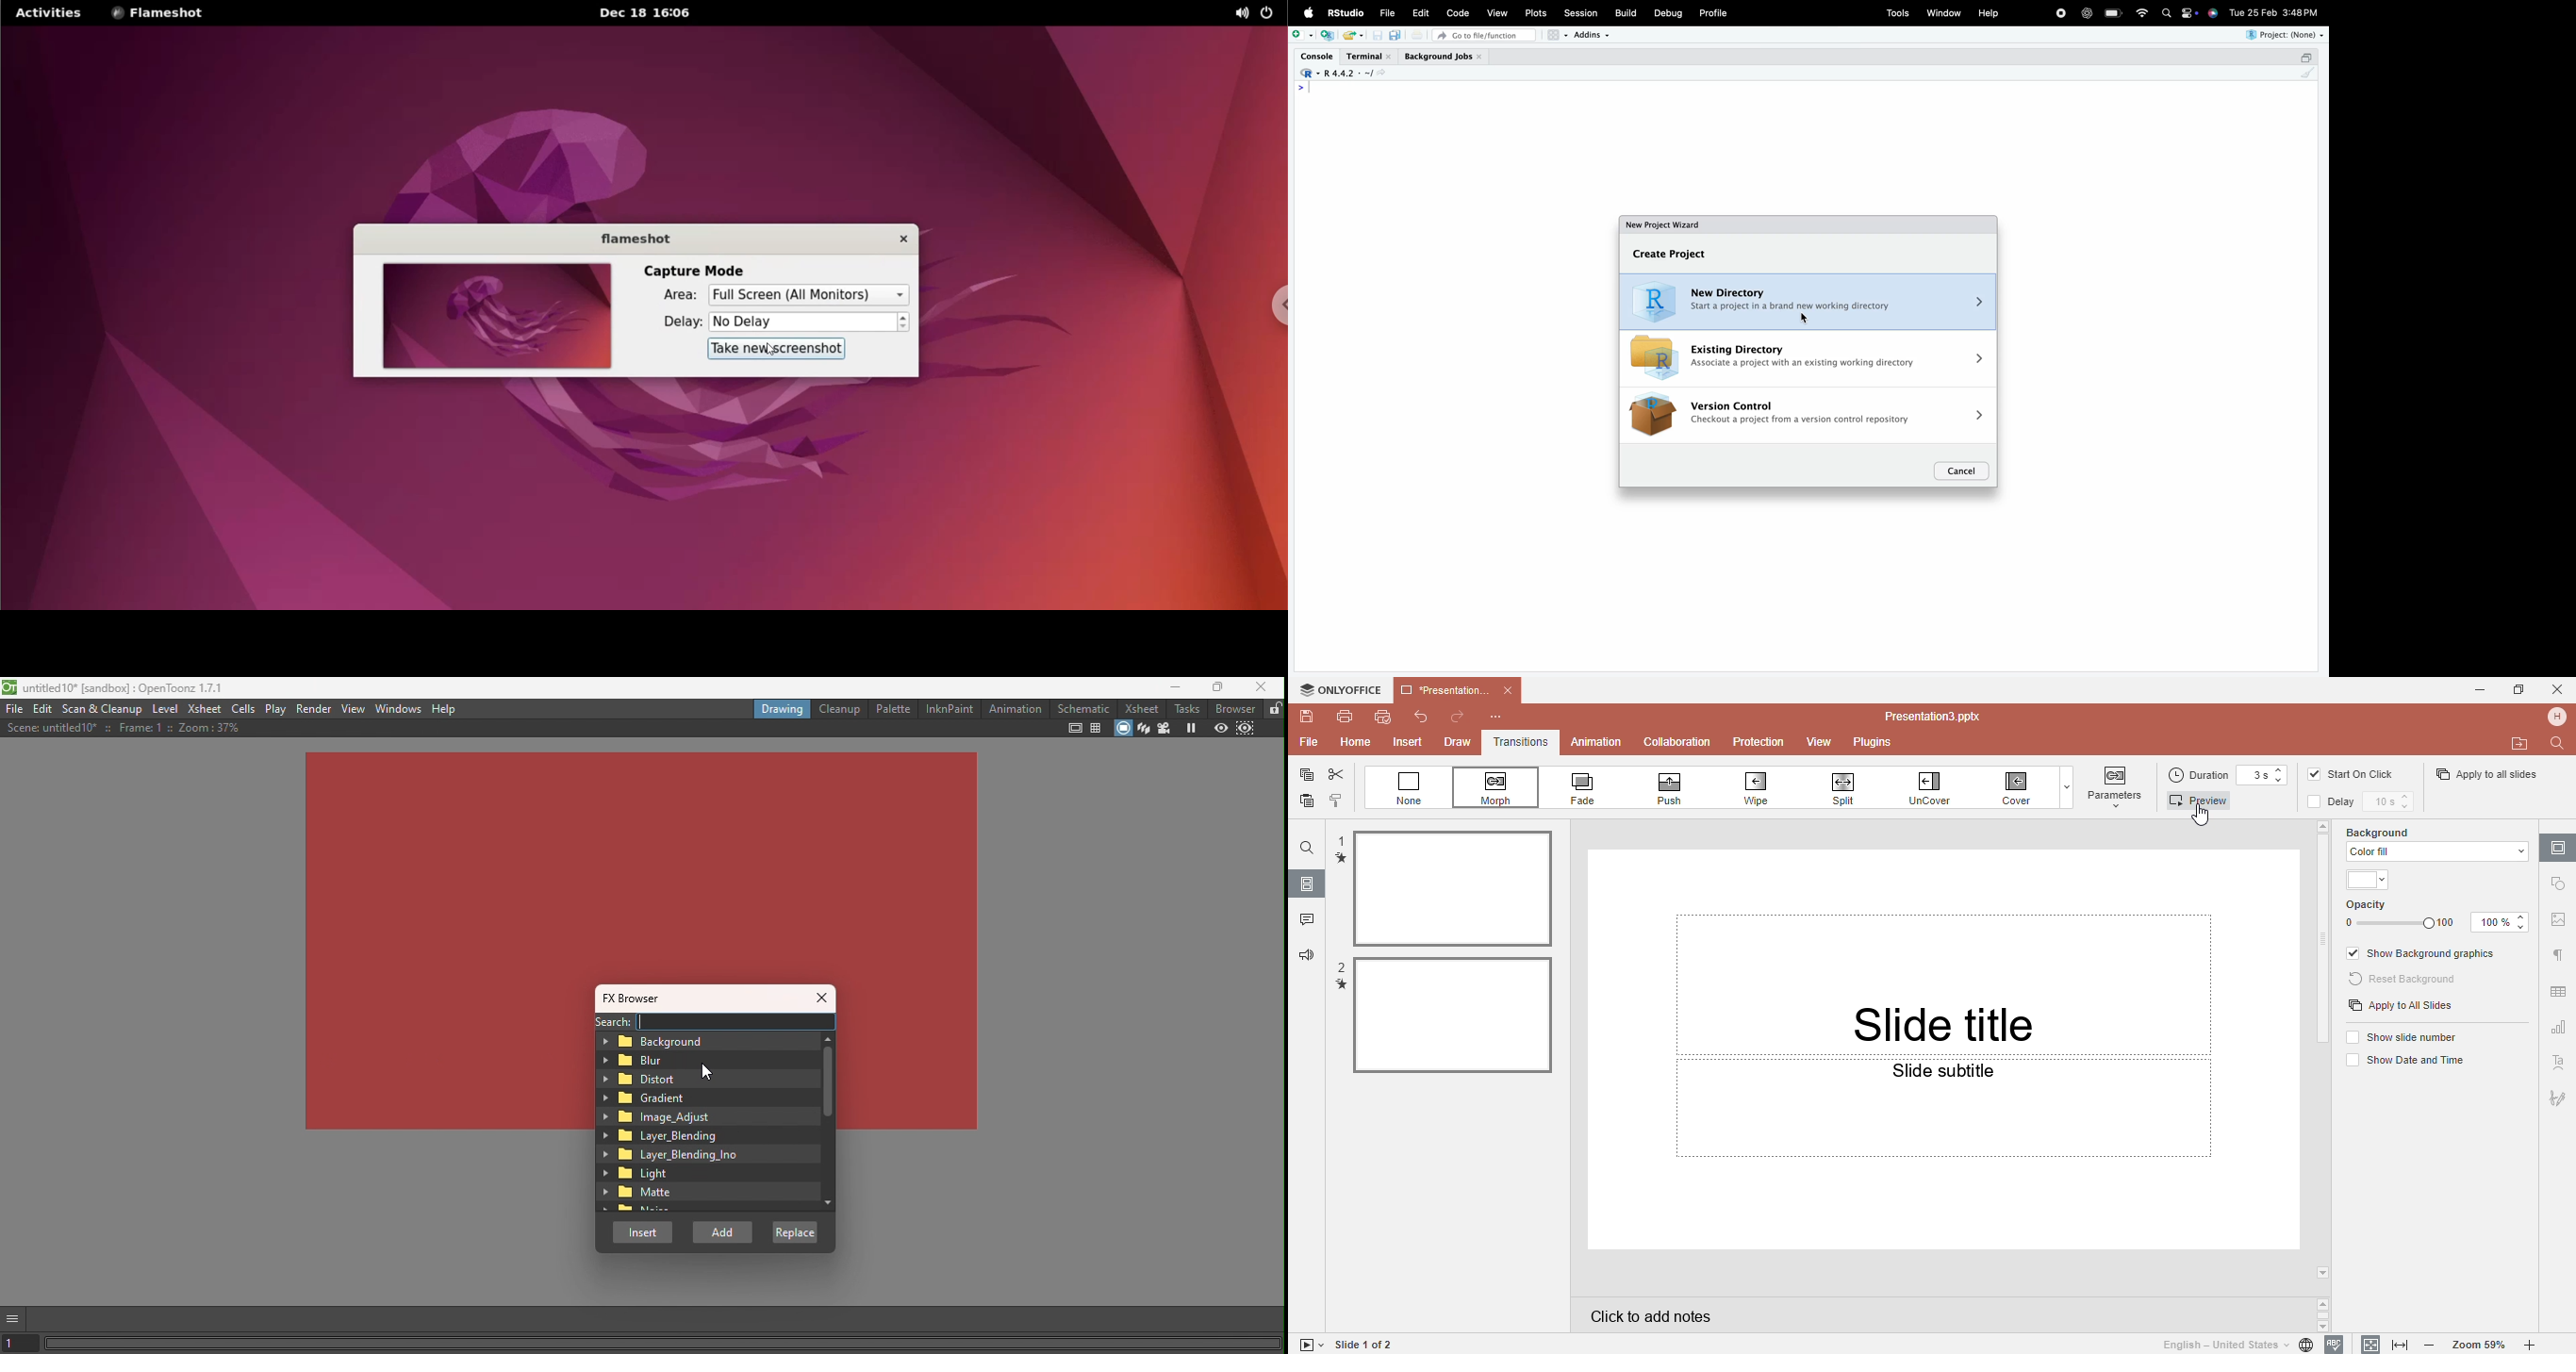  What do you see at coordinates (682, 295) in the screenshot?
I see `capture area label` at bounding box center [682, 295].